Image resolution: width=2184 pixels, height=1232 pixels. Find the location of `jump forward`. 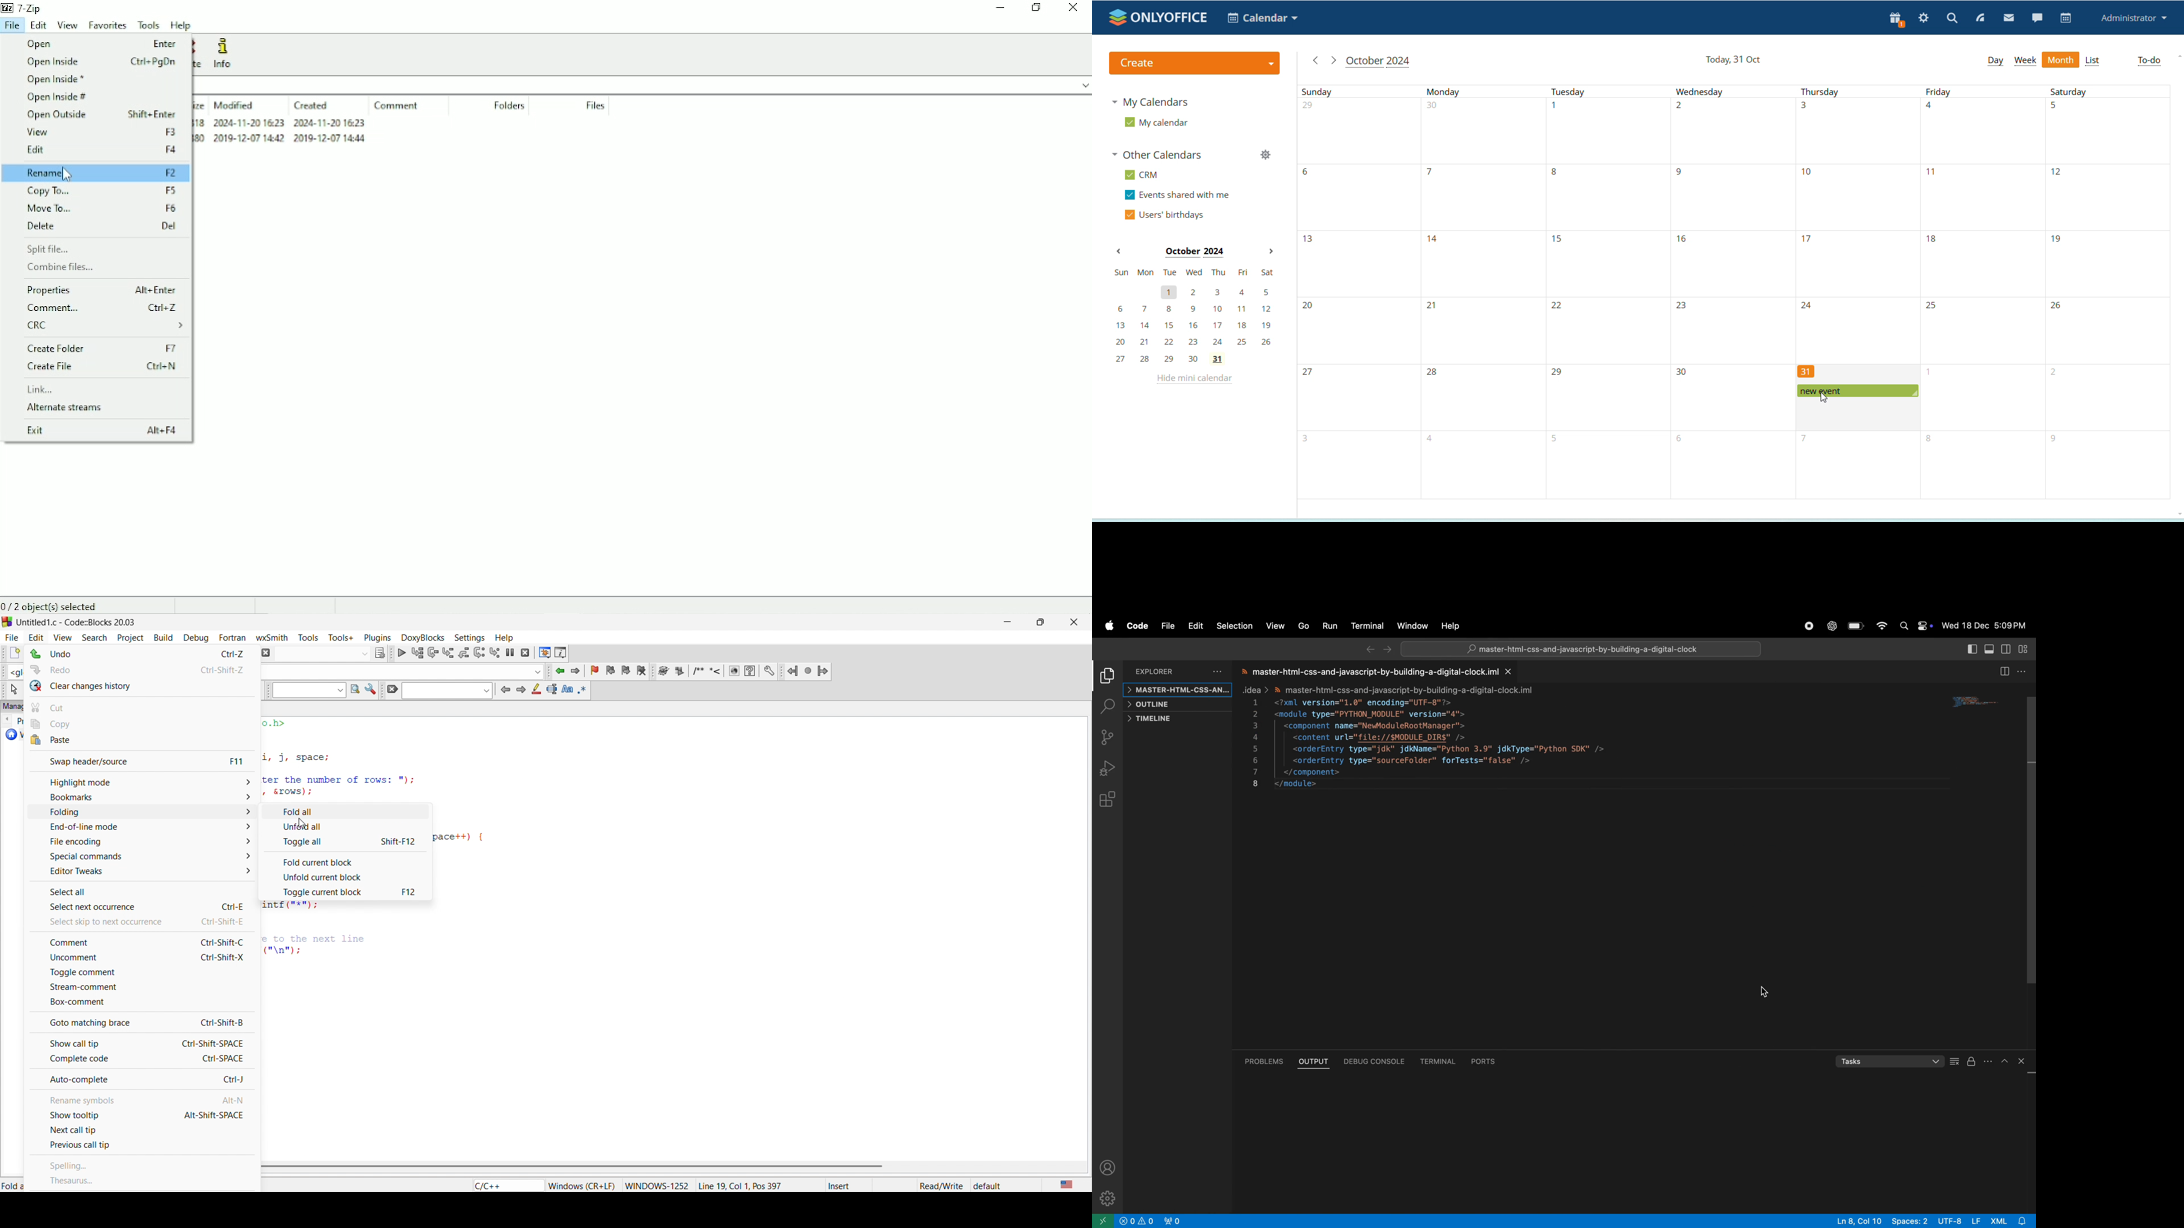

jump forward is located at coordinates (822, 670).